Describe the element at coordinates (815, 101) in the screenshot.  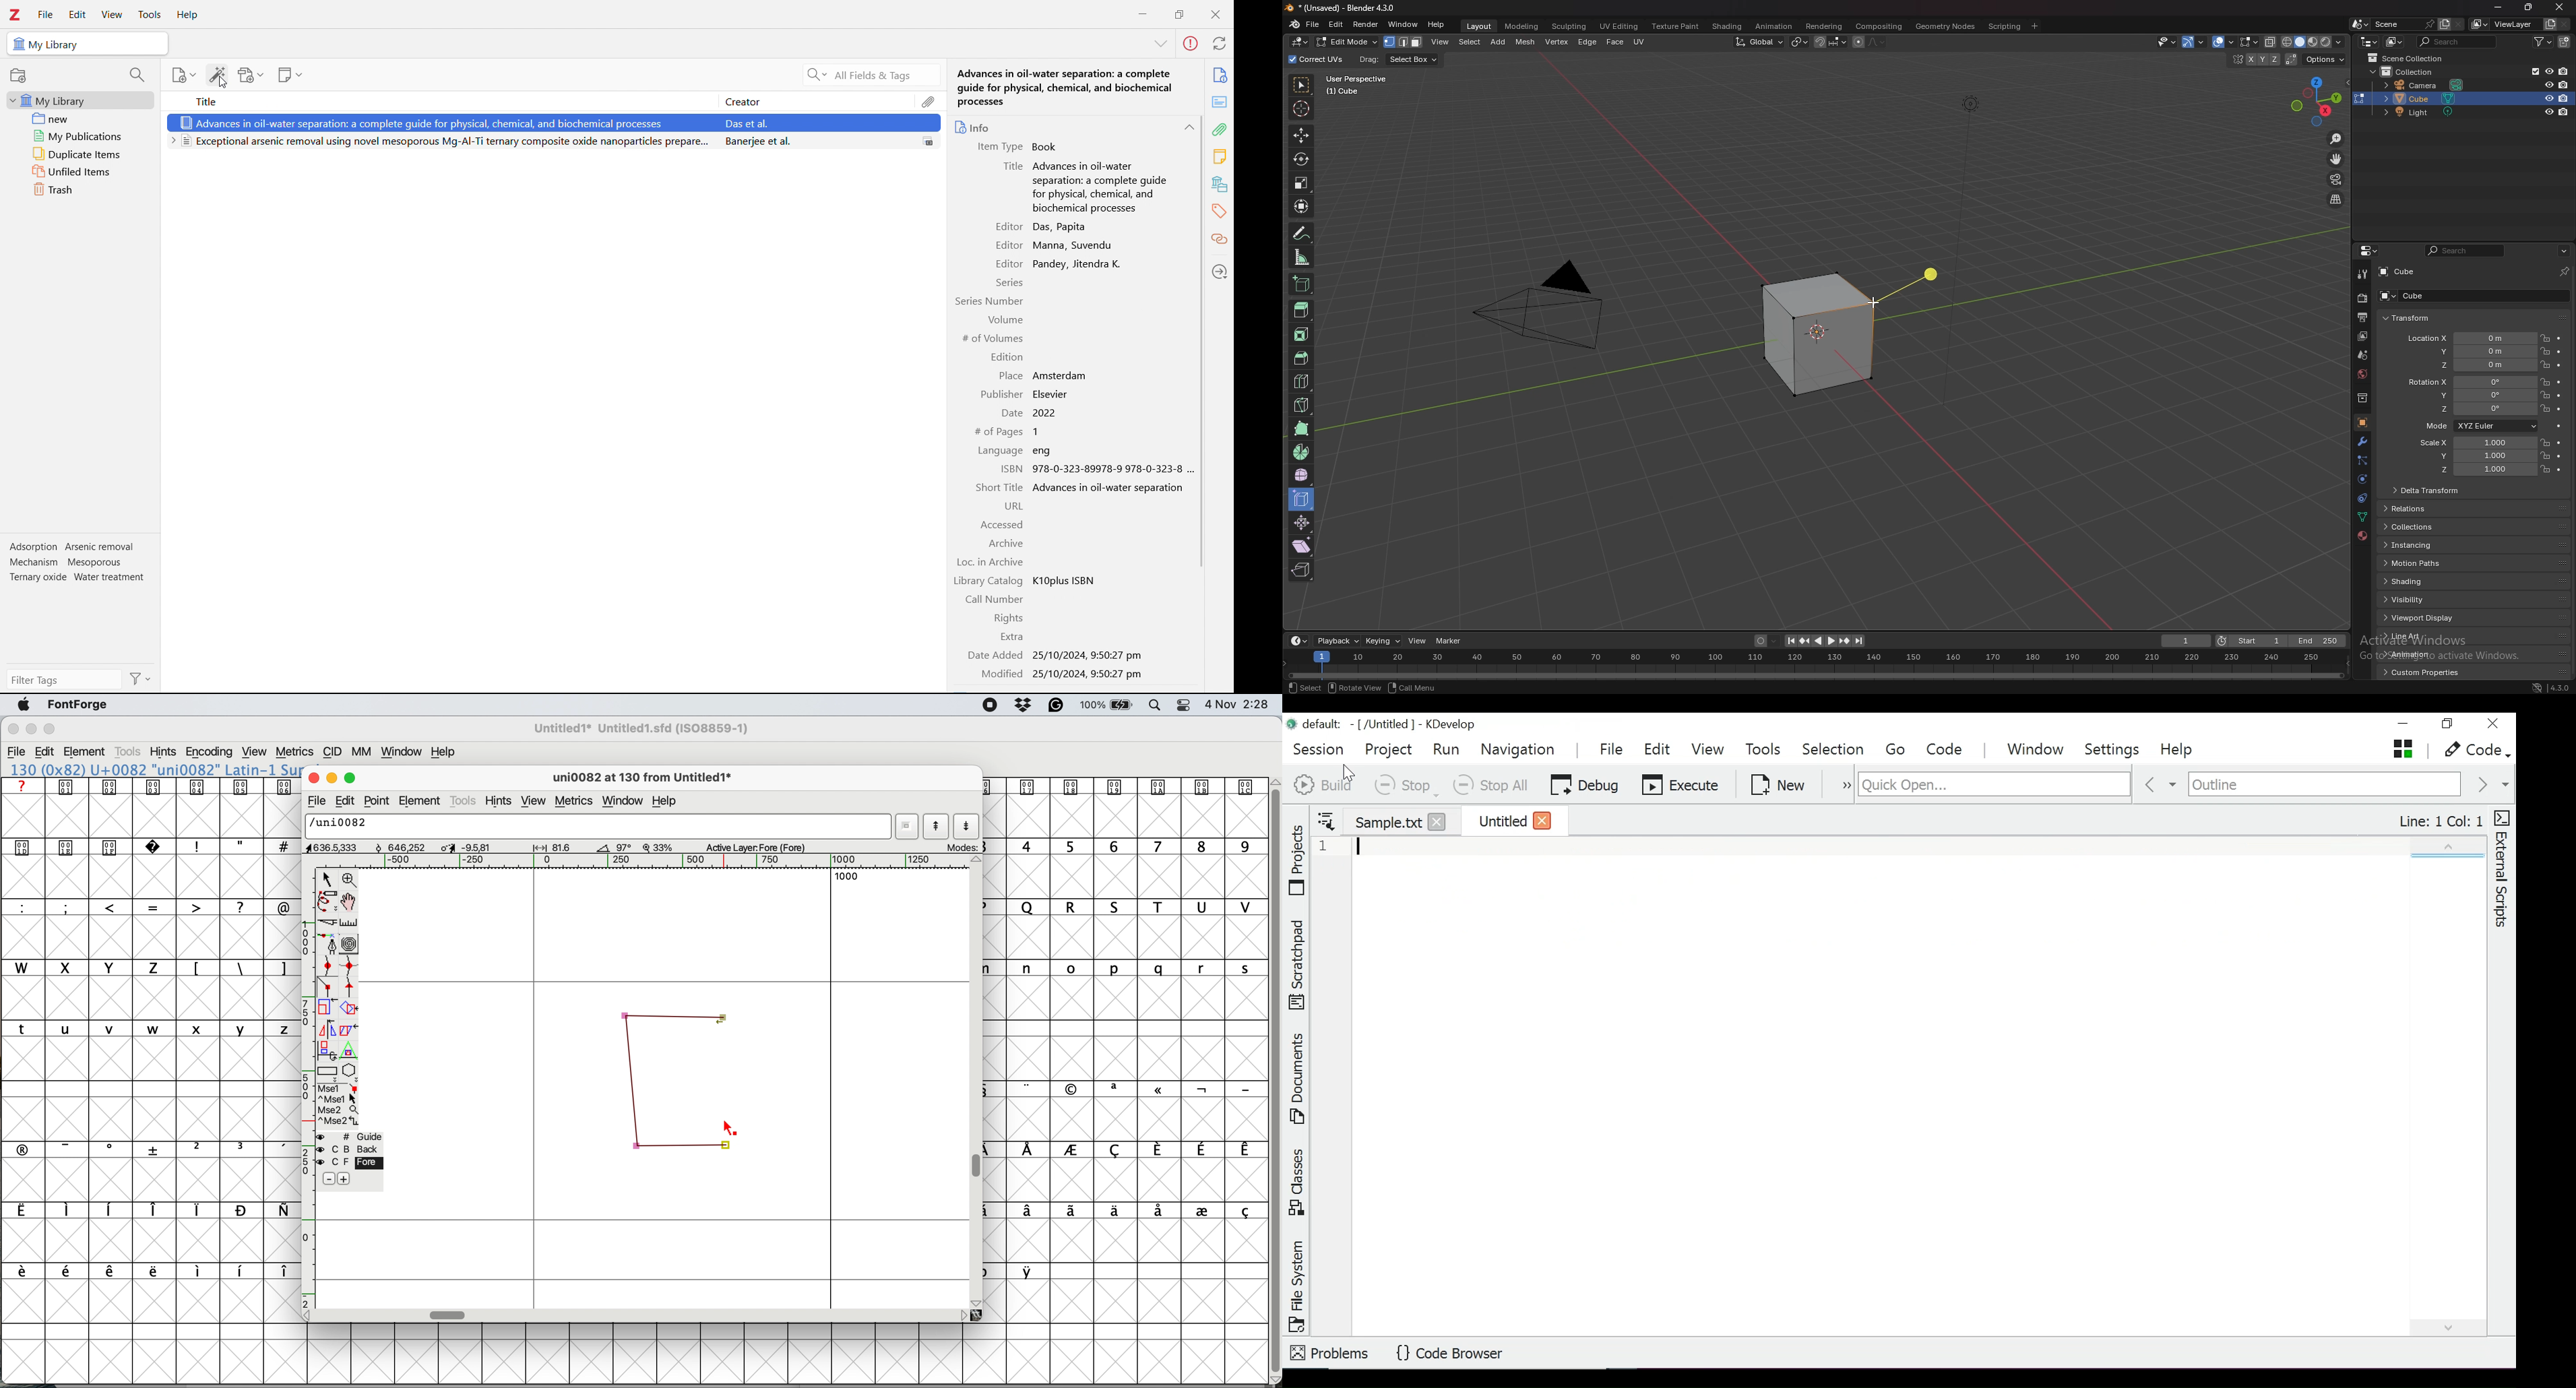
I see `creator` at that location.